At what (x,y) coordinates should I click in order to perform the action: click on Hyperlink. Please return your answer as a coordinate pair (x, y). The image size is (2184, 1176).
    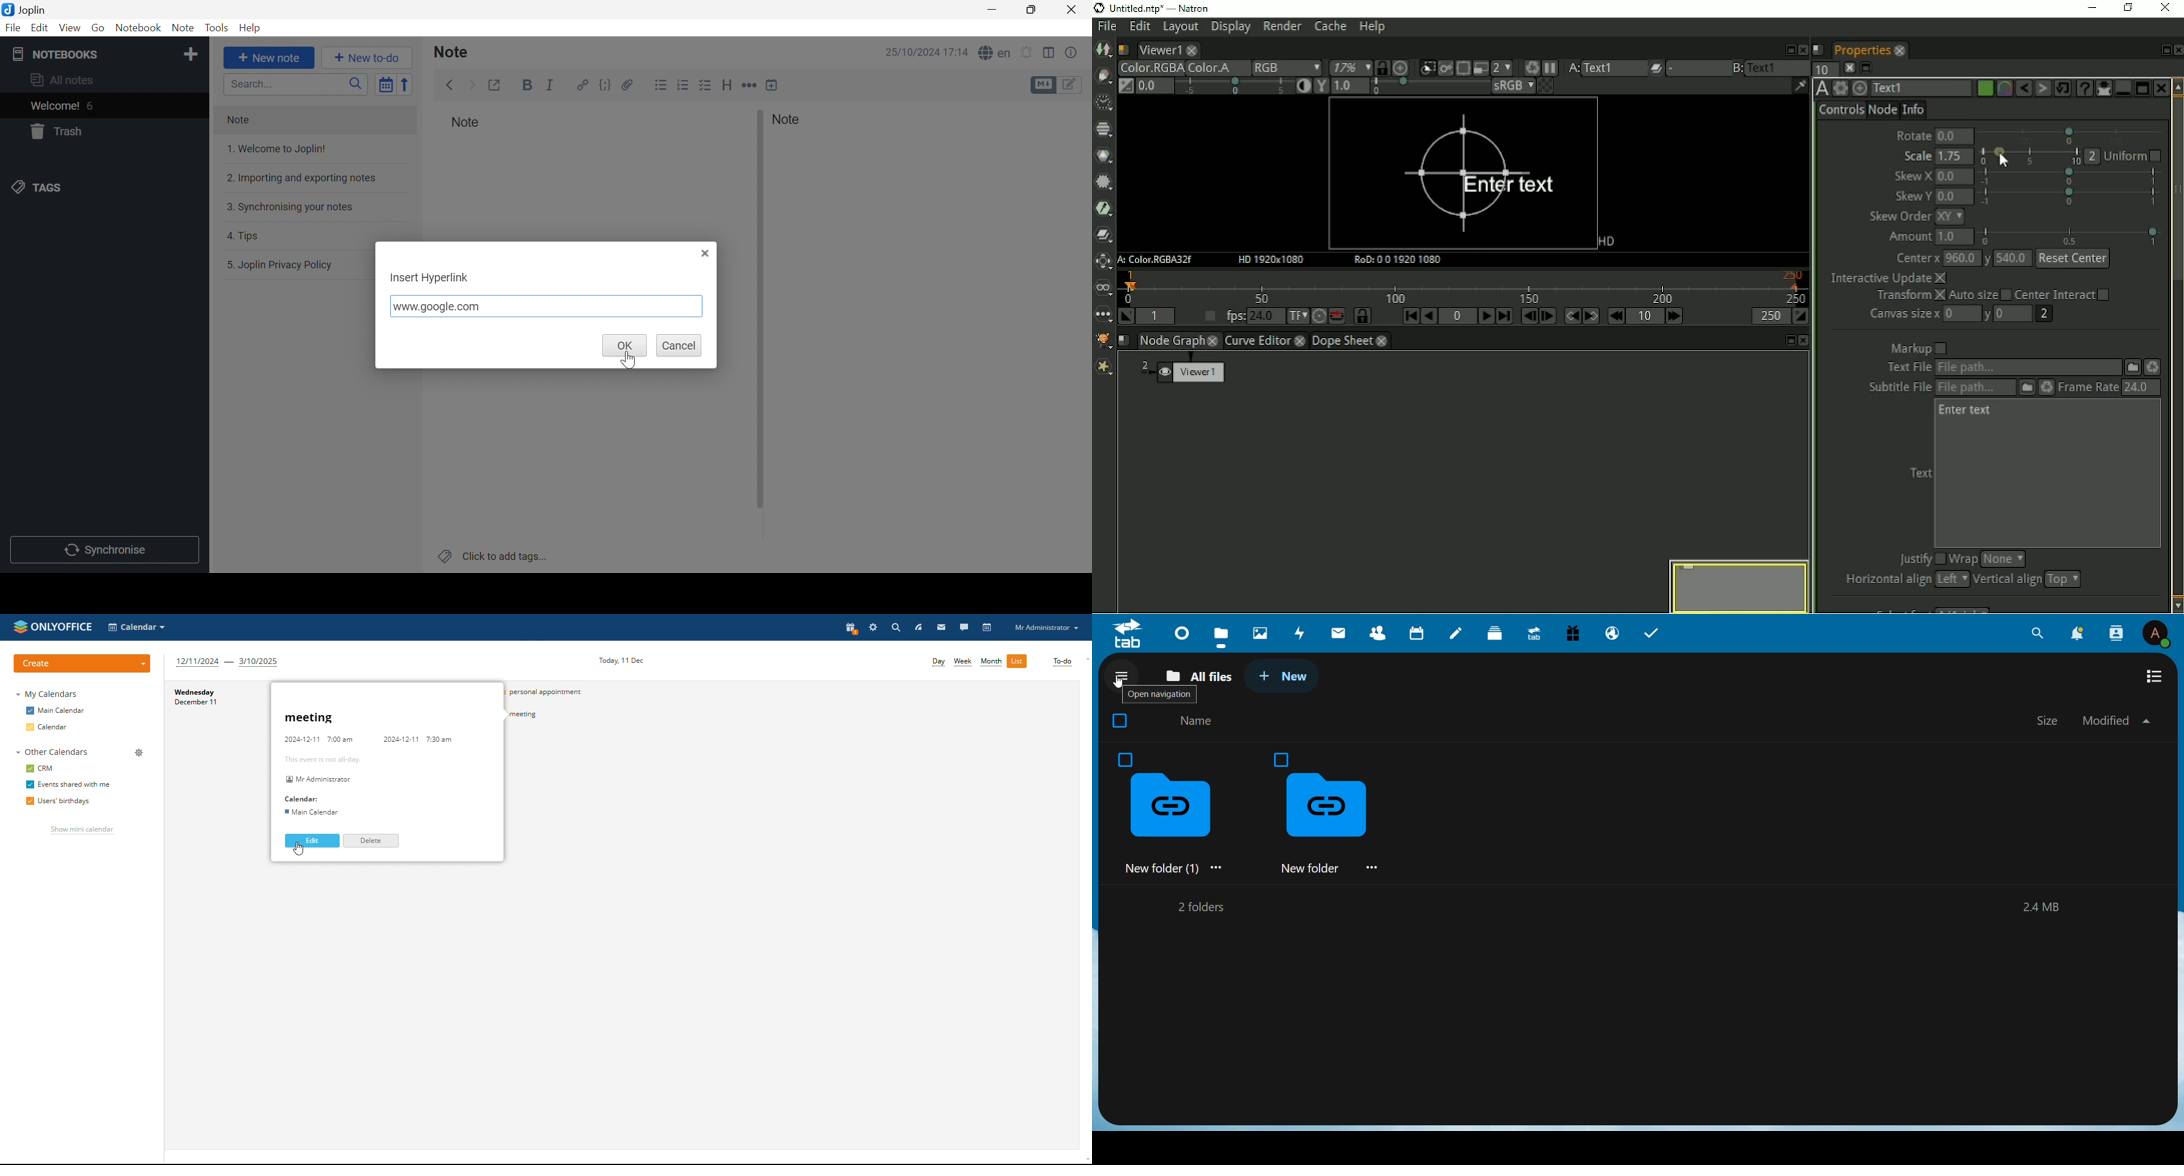
    Looking at the image, I should click on (580, 84).